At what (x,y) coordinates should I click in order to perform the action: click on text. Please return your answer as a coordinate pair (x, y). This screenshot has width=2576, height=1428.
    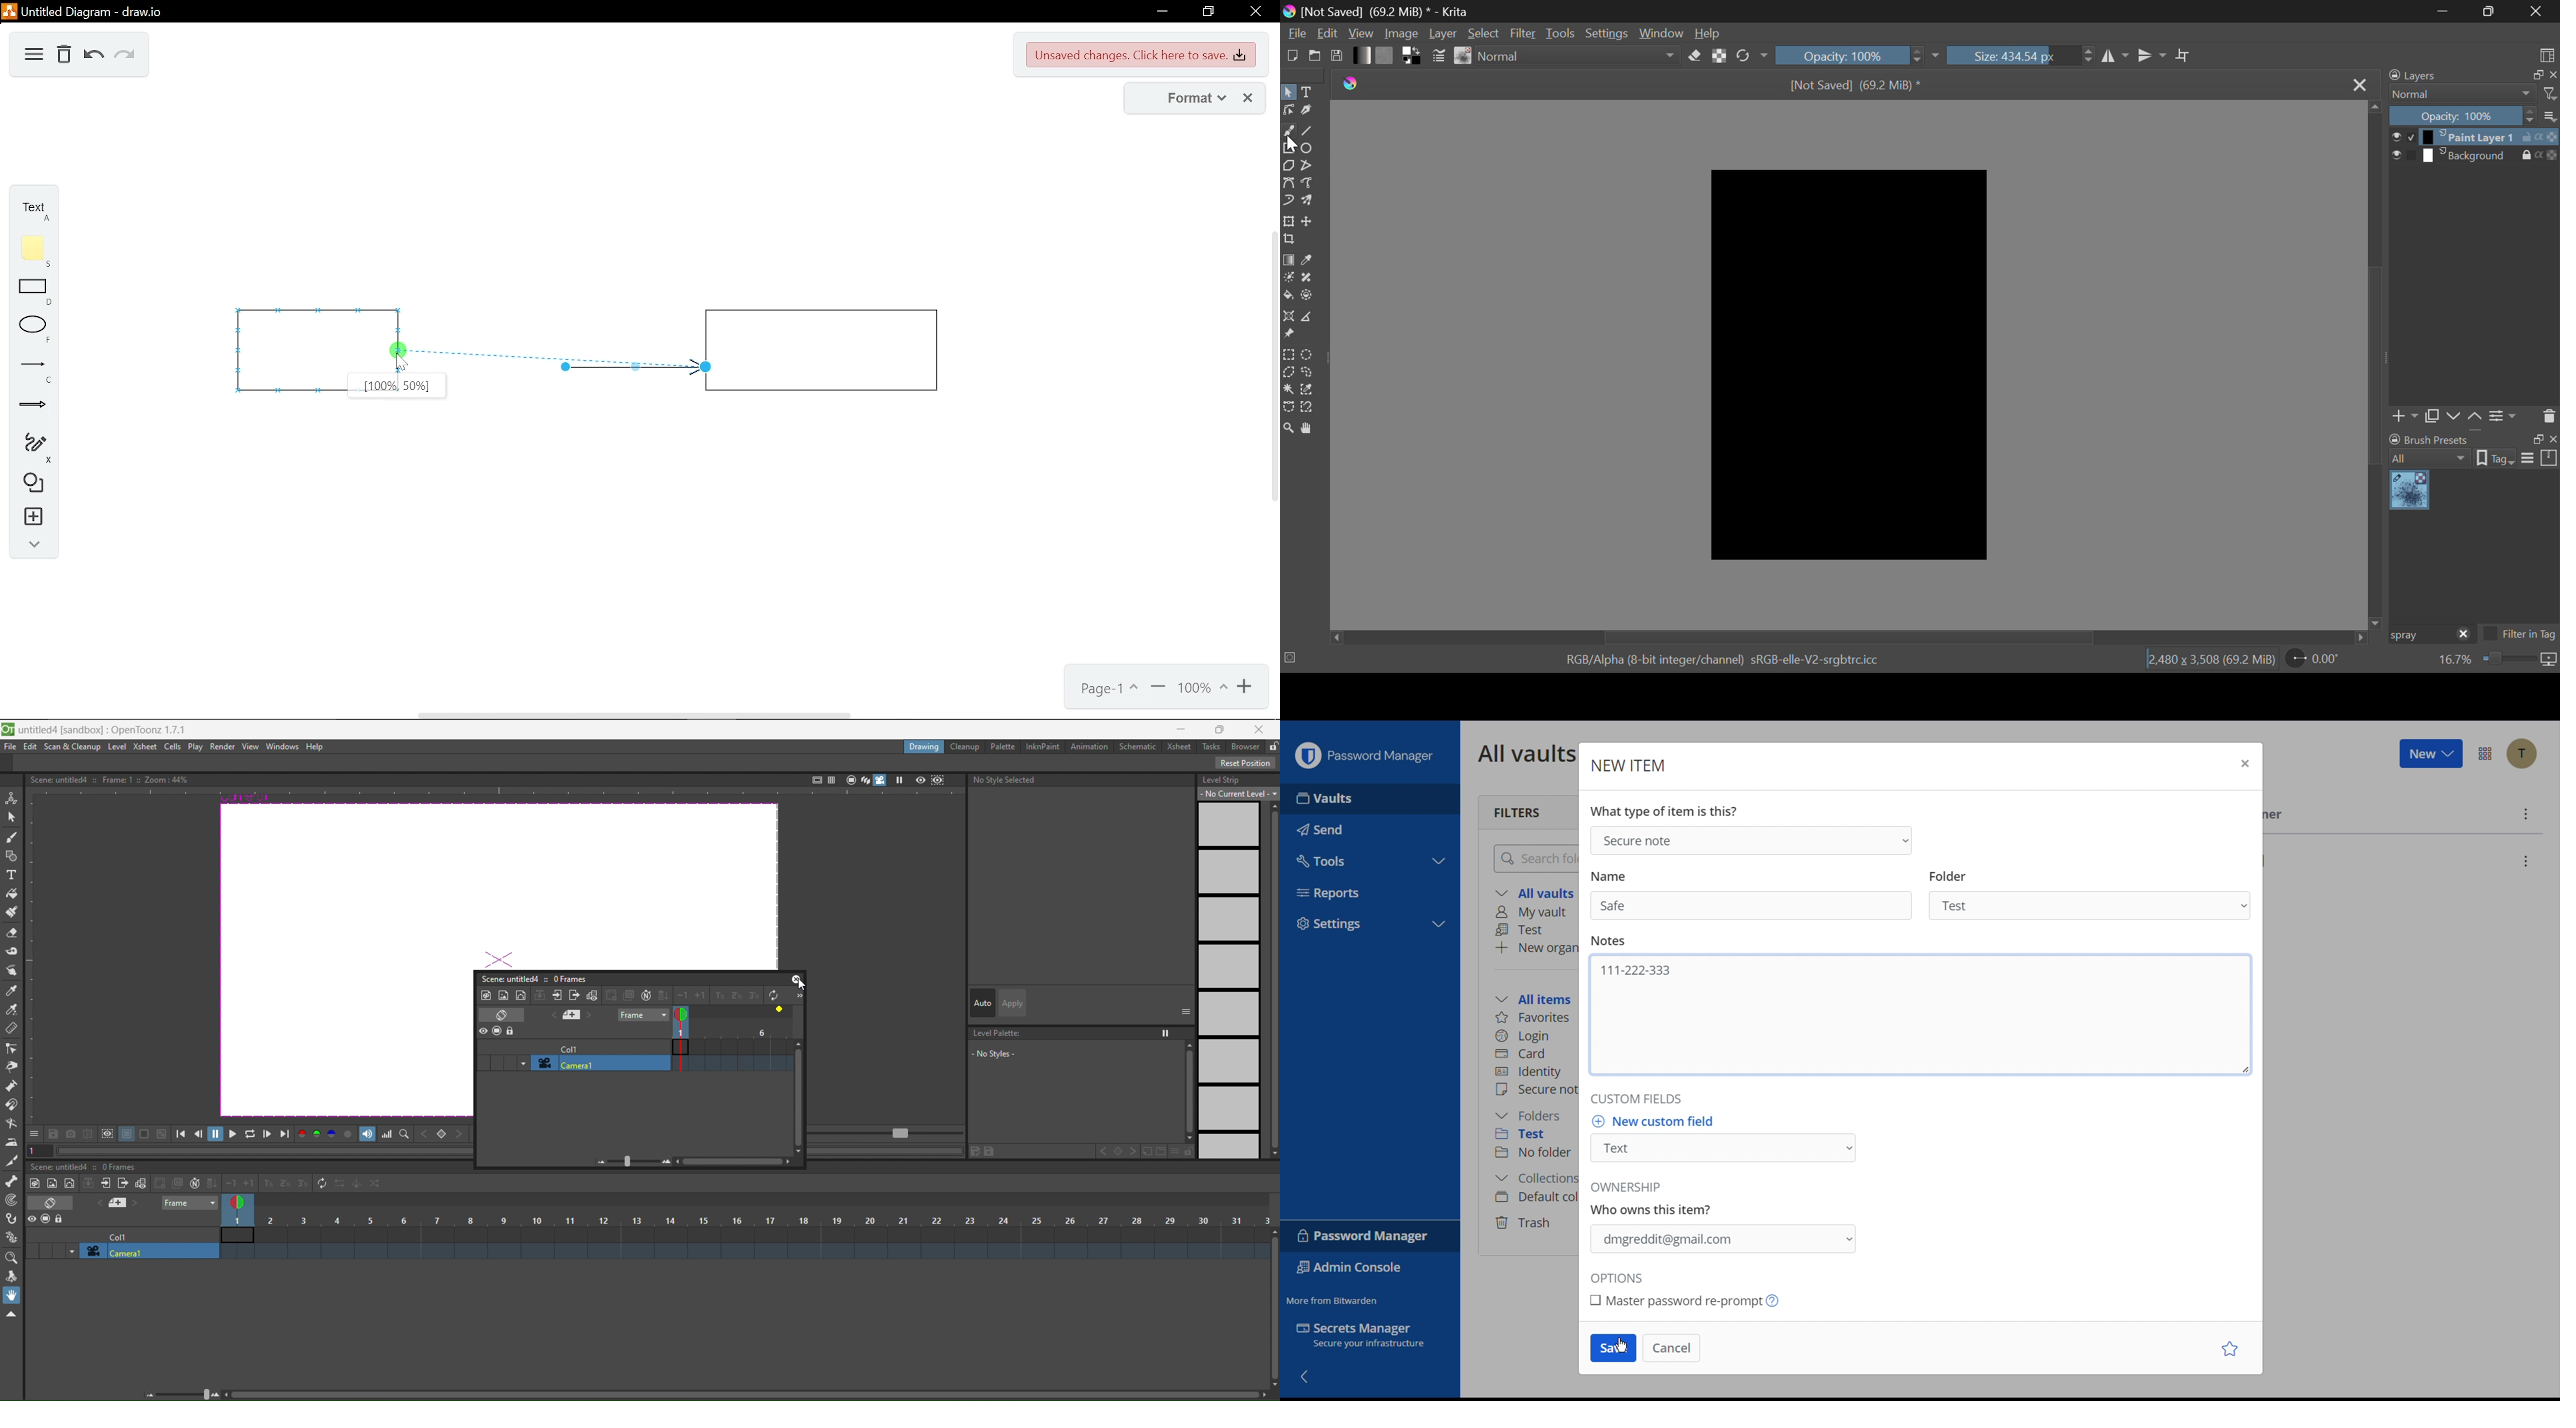
    Looking at the image, I should click on (28, 208).